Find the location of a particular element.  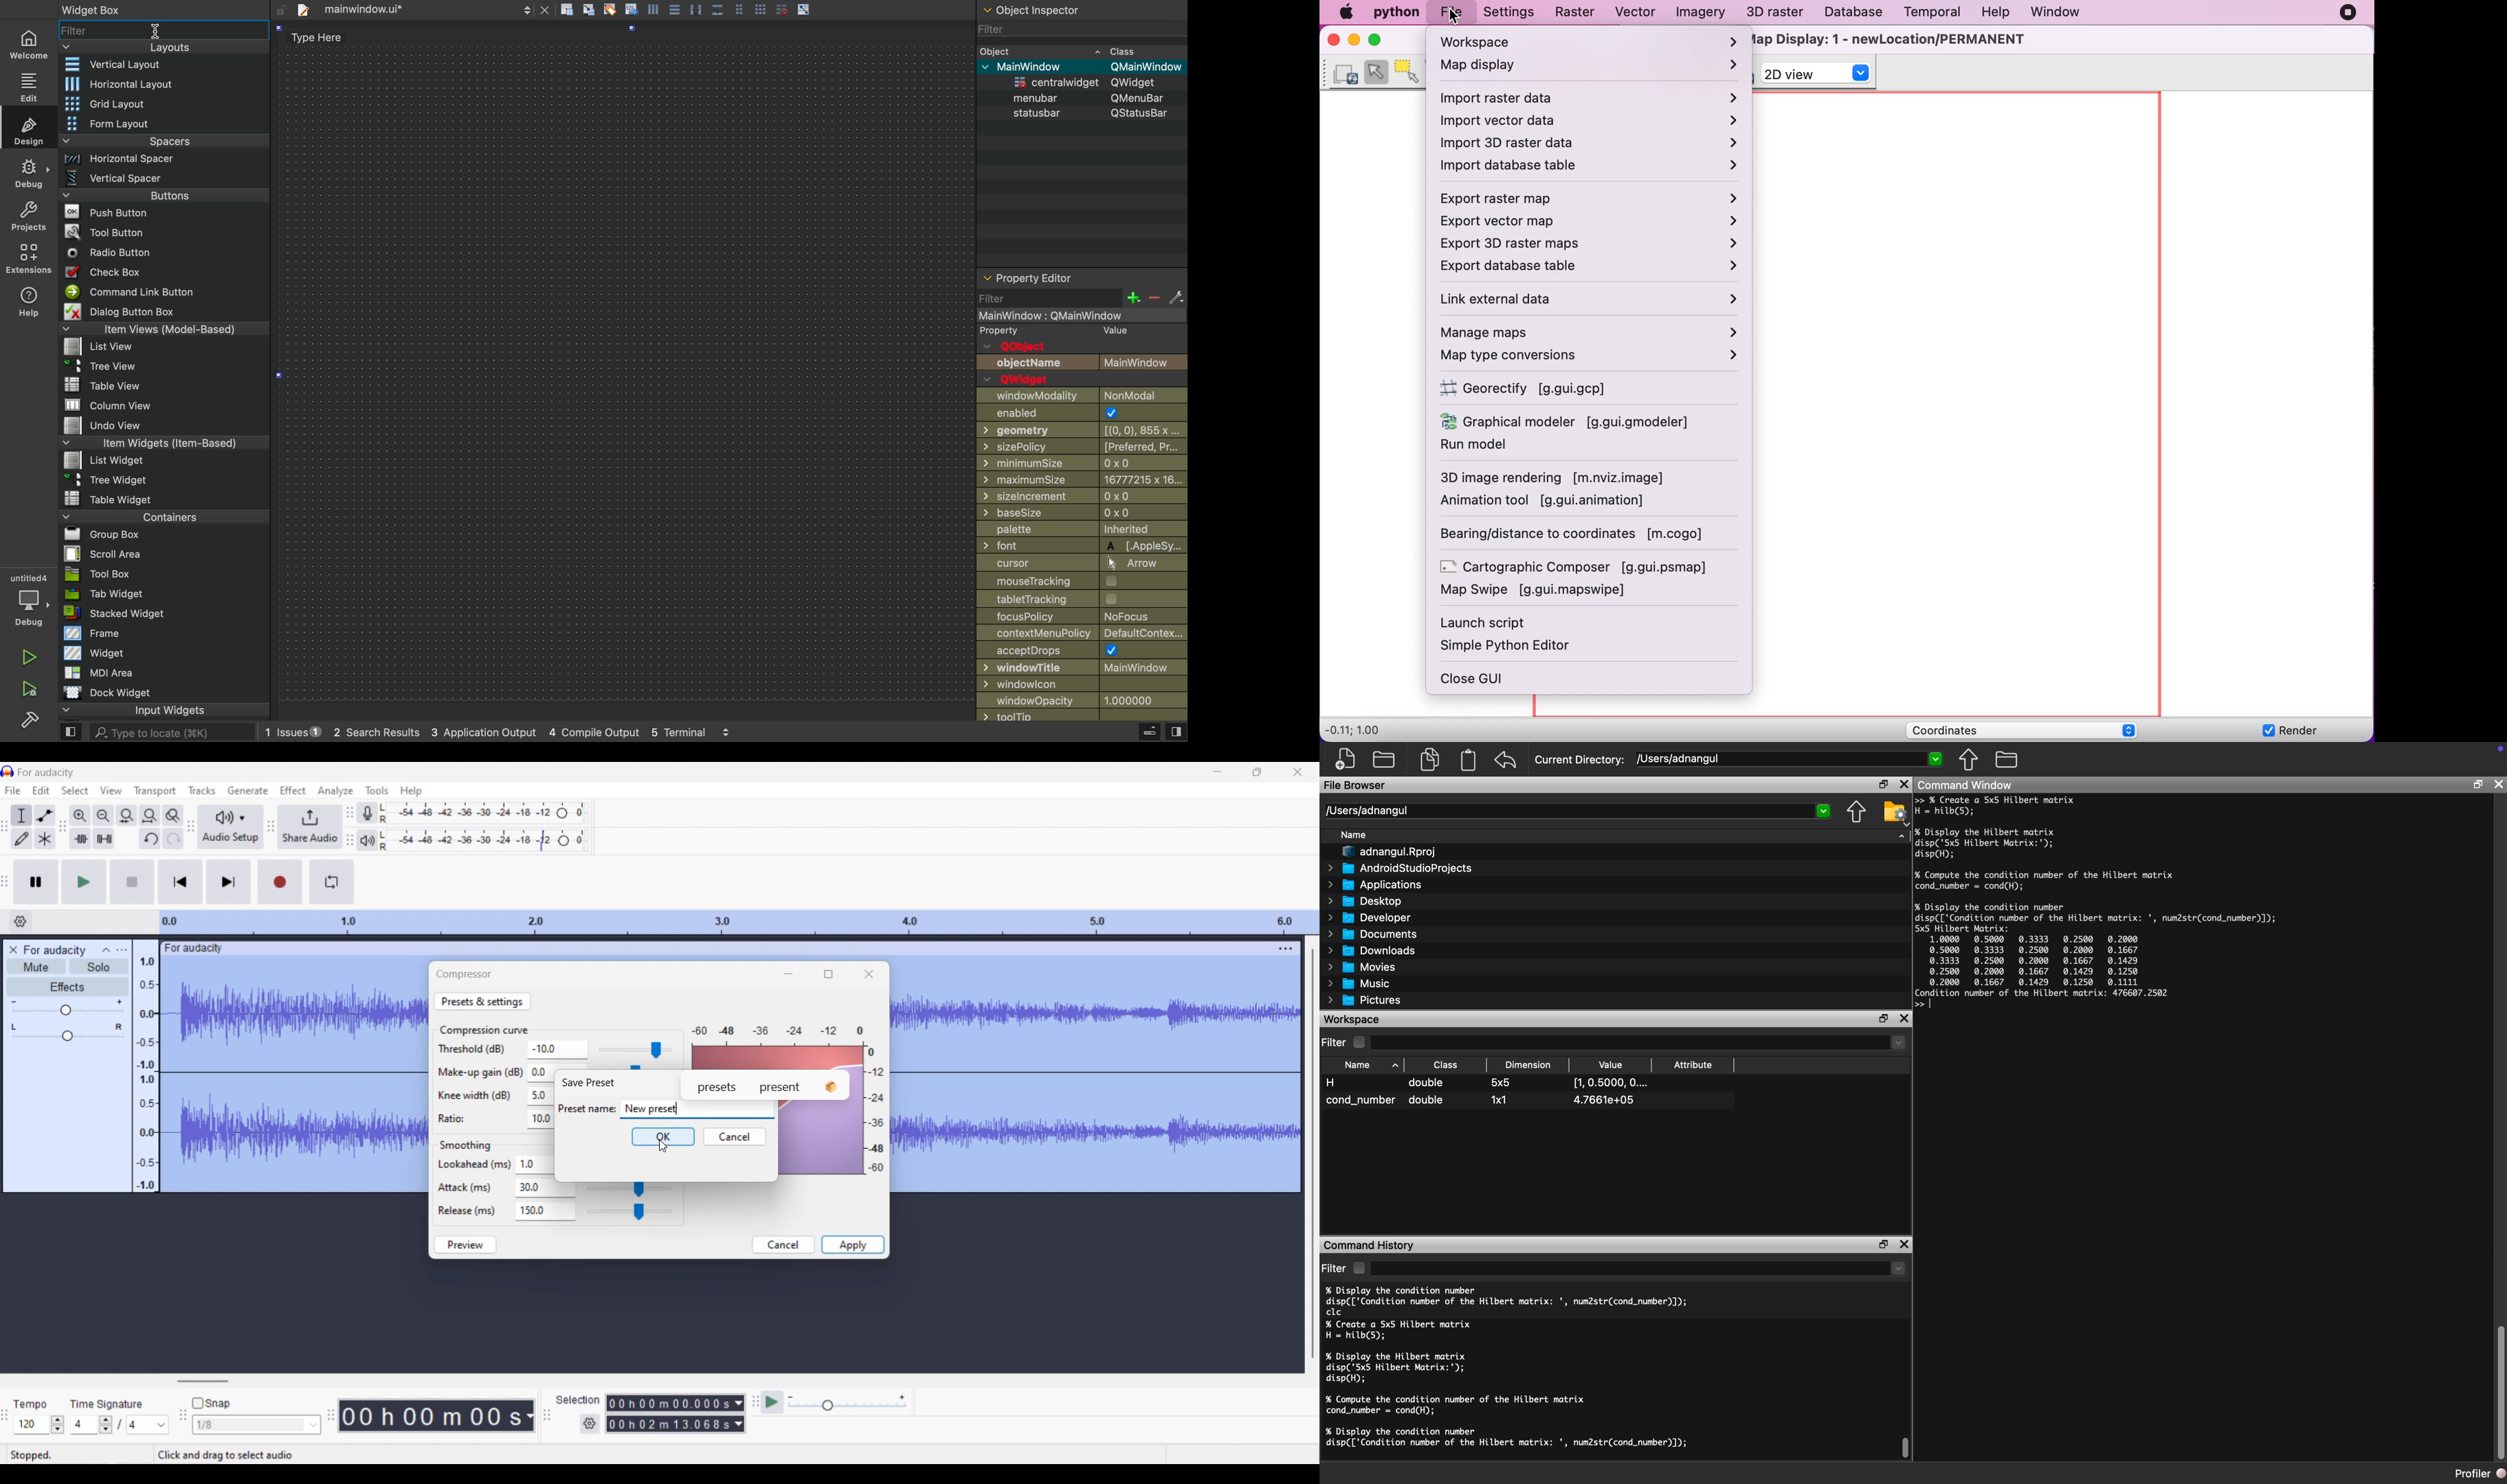

Skip/Select to end is located at coordinates (229, 882).